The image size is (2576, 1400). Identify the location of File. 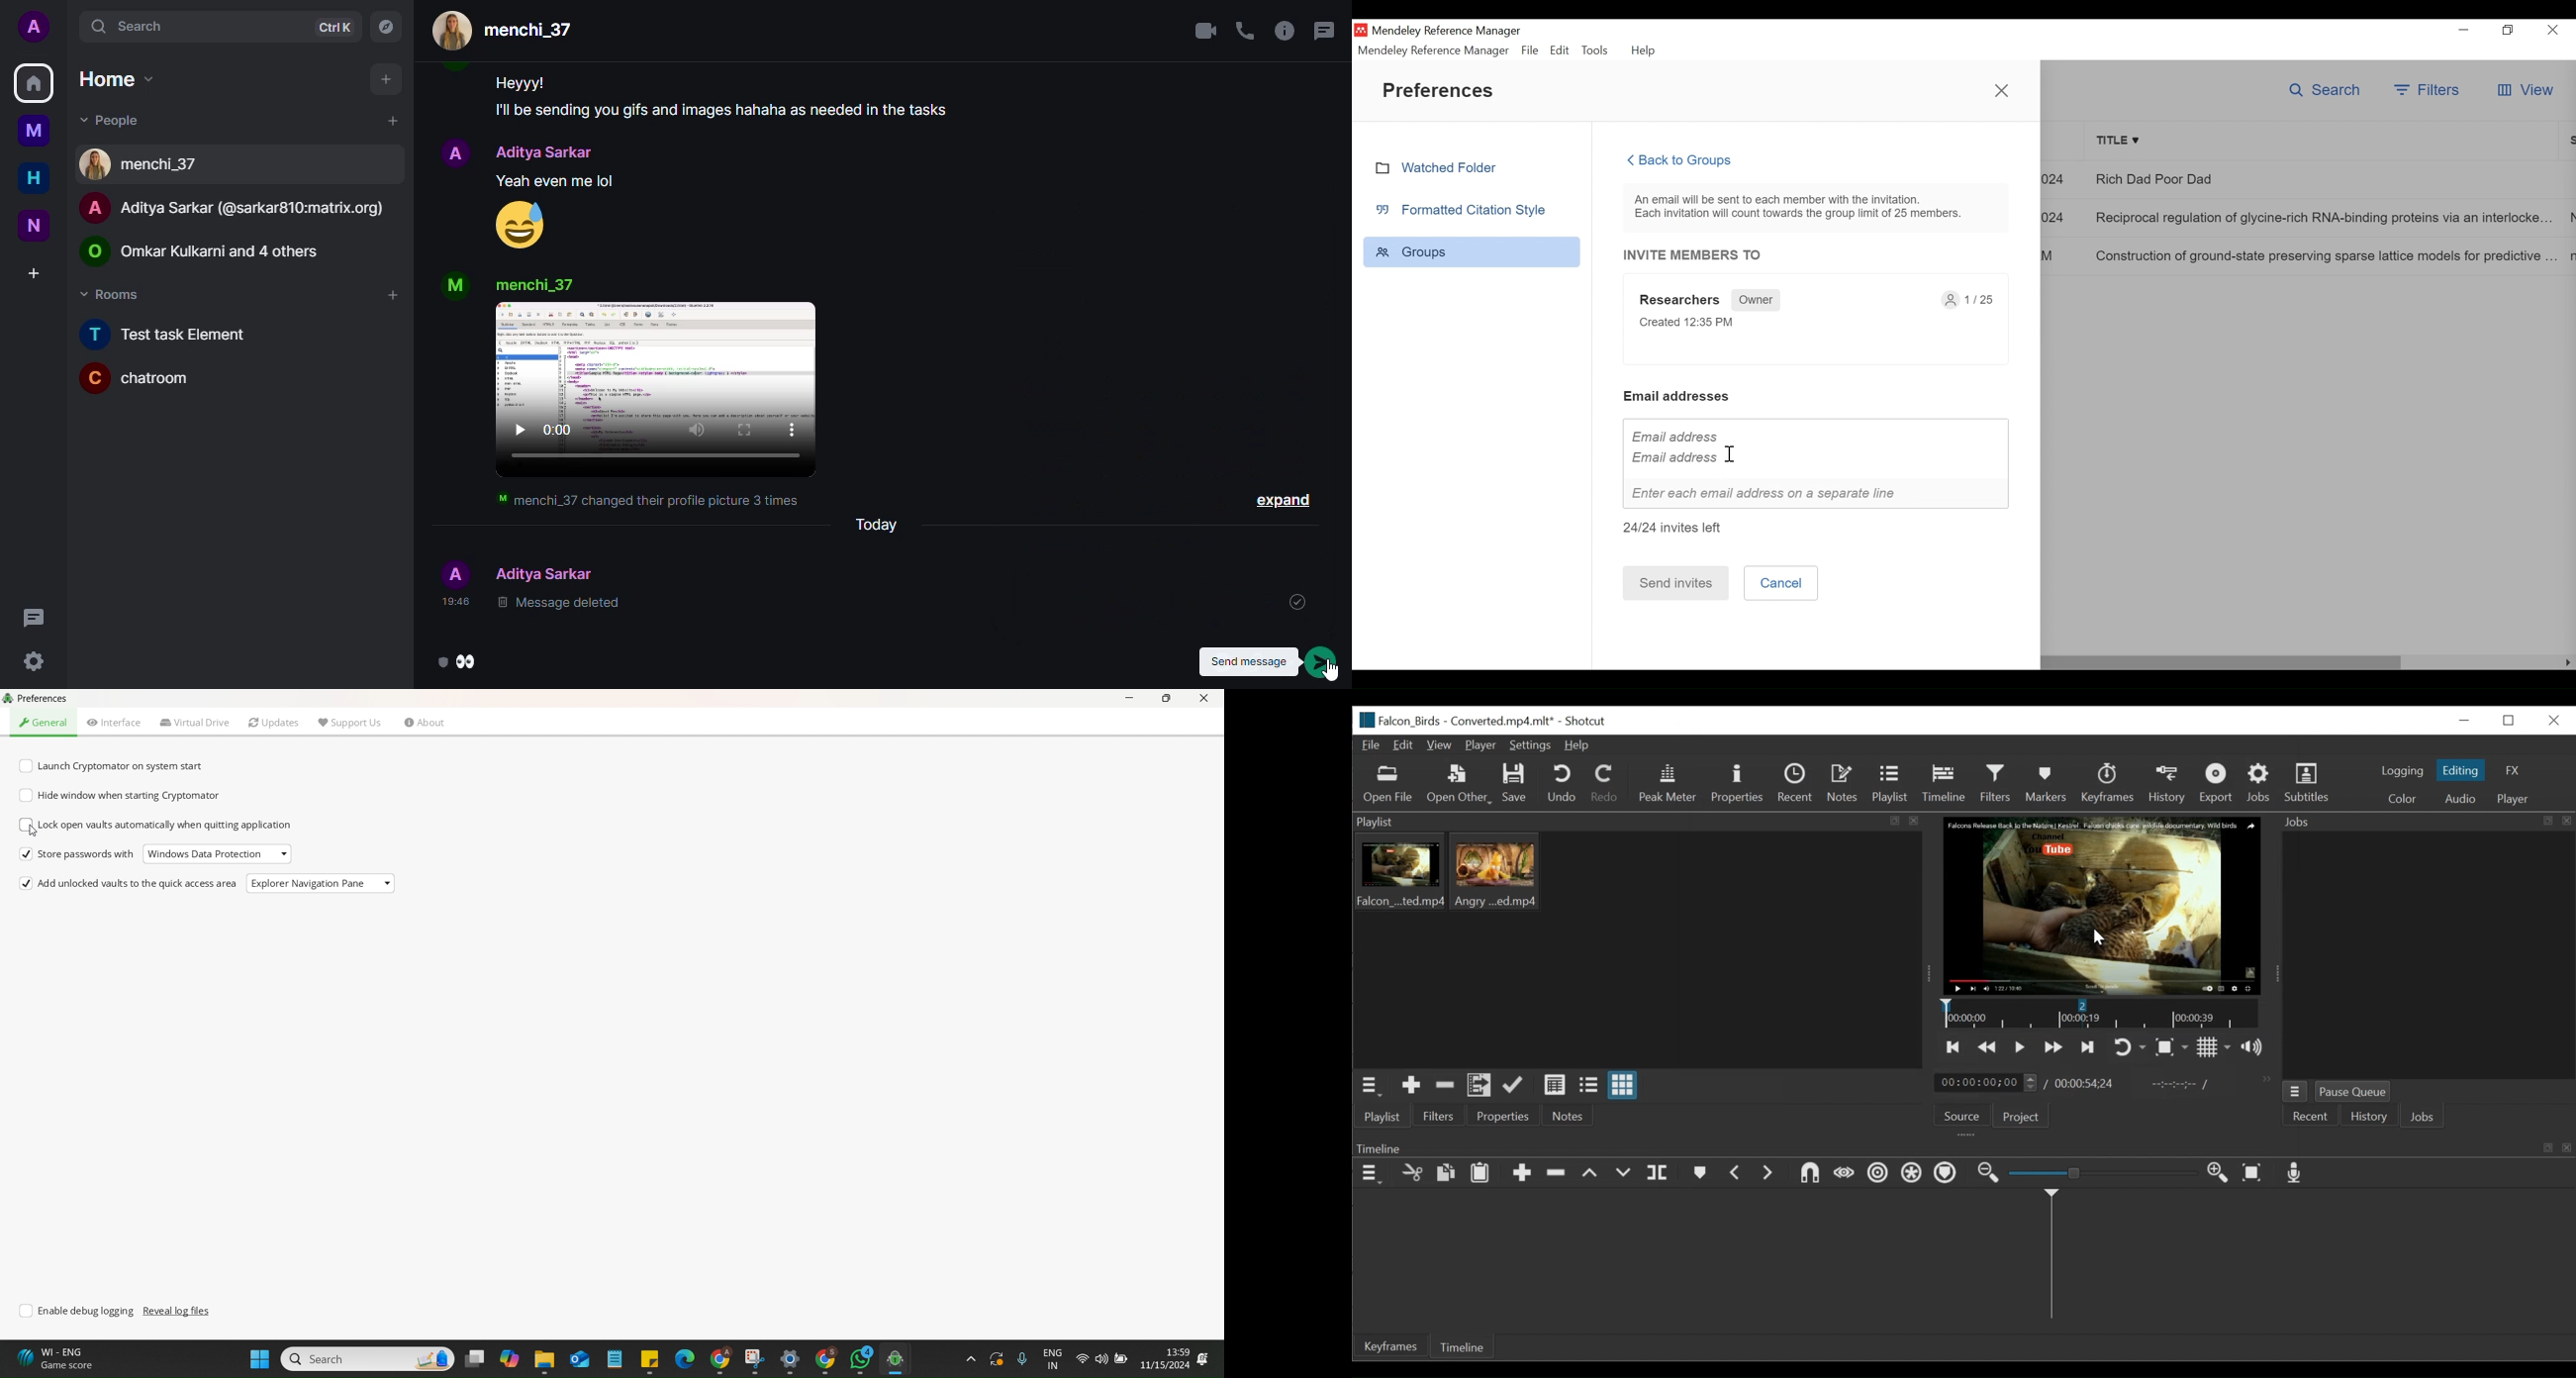
(1530, 50).